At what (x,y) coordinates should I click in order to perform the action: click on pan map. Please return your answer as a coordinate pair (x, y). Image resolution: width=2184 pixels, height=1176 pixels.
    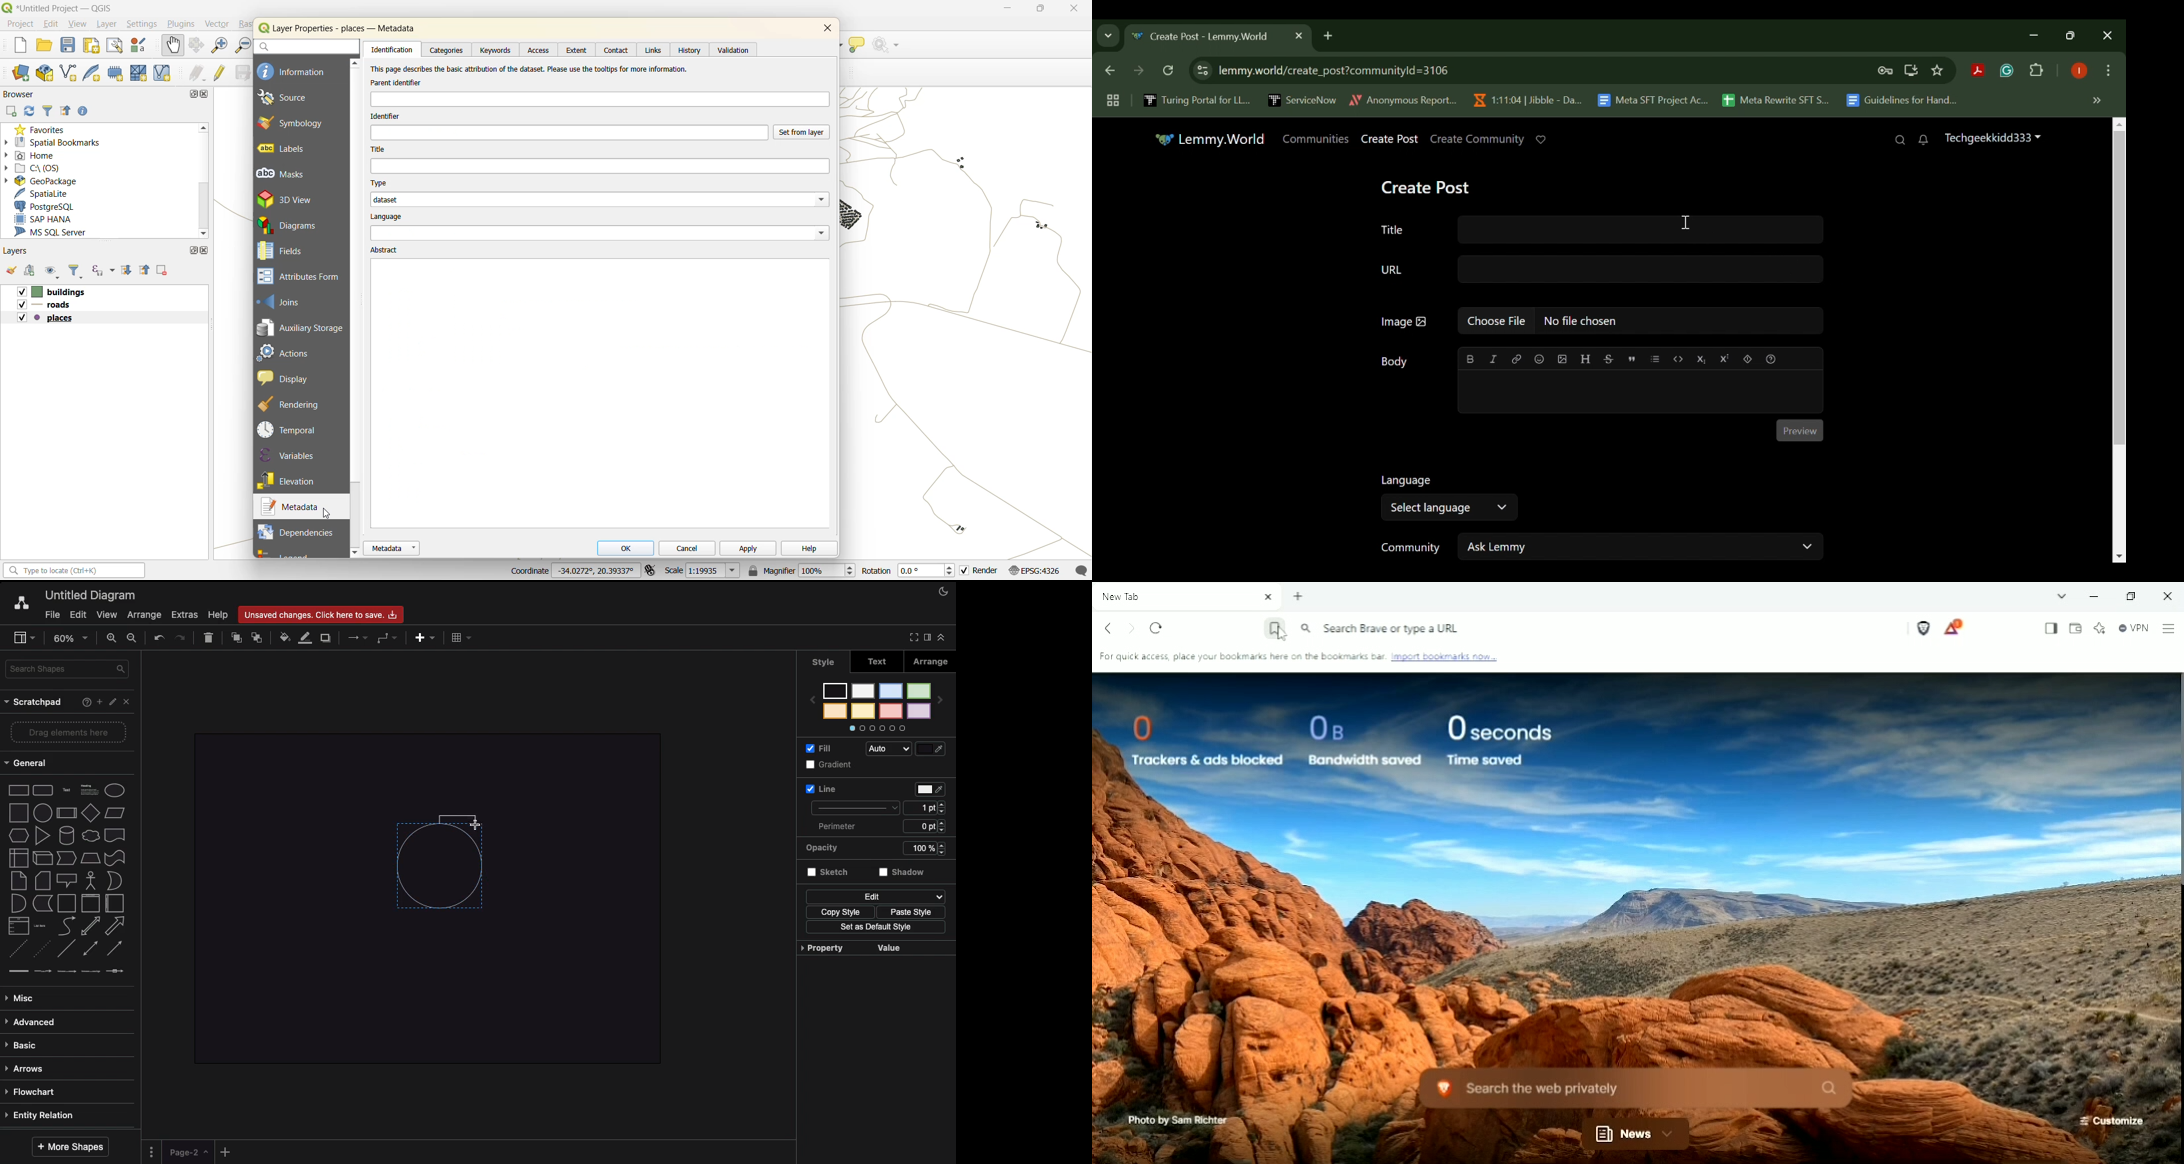
    Looking at the image, I should click on (175, 44).